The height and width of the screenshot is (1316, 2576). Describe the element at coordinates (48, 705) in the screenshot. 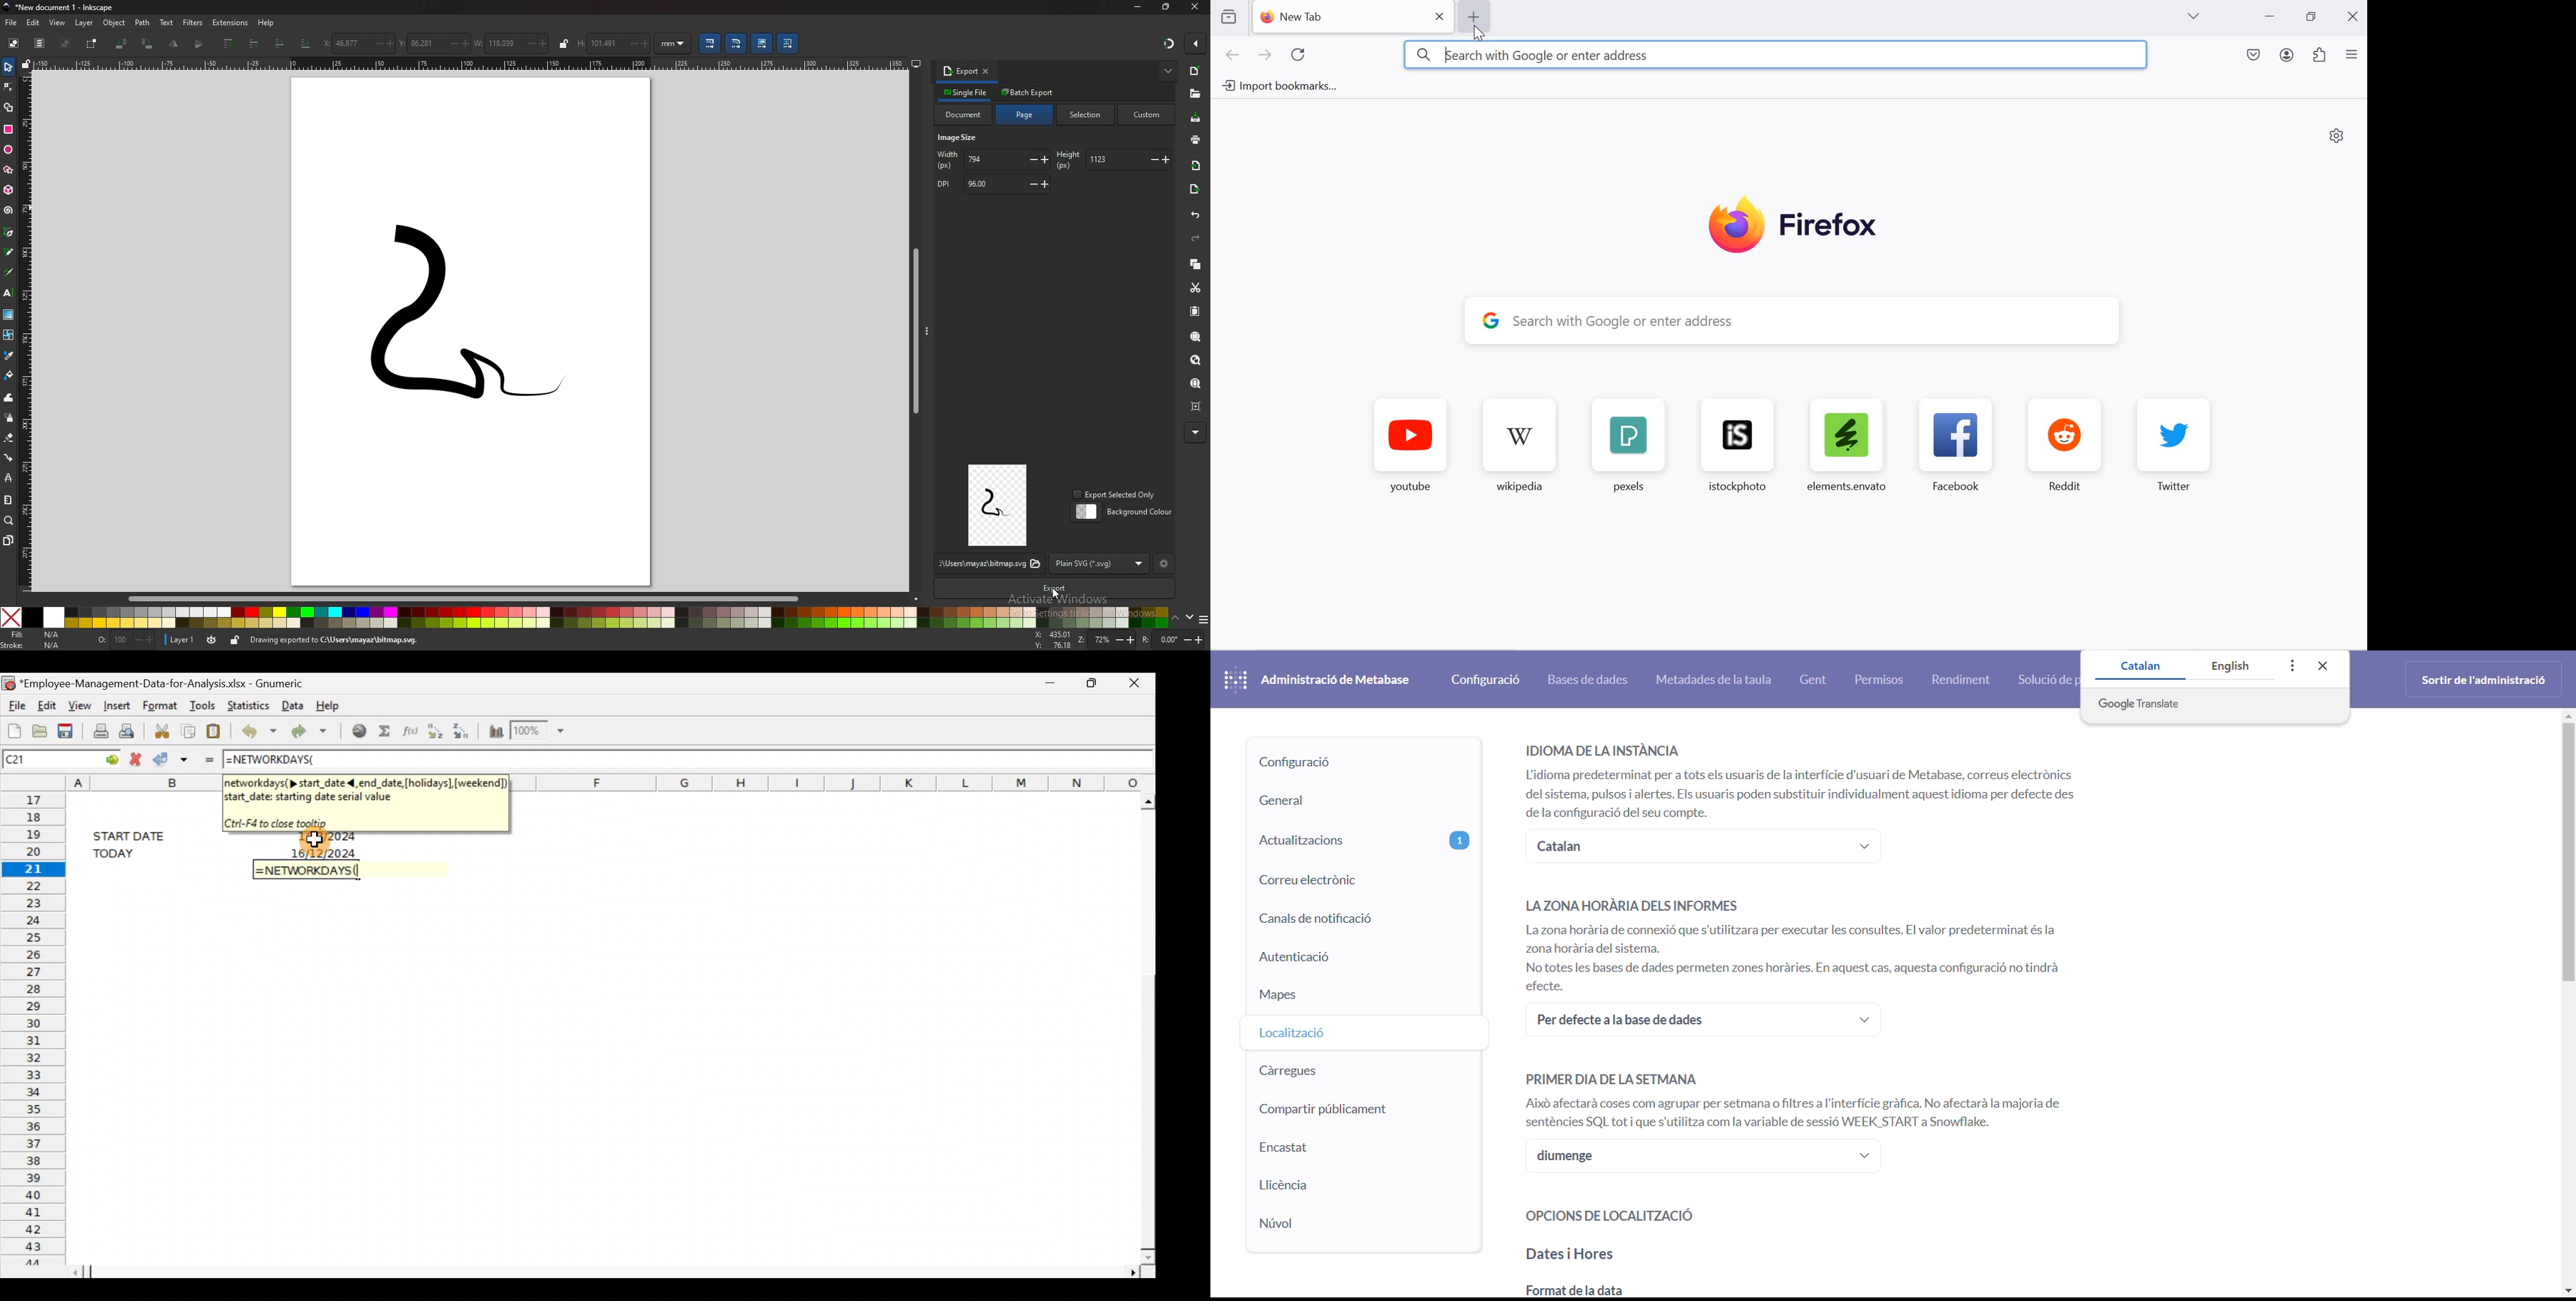

I see `Edit` at that location.